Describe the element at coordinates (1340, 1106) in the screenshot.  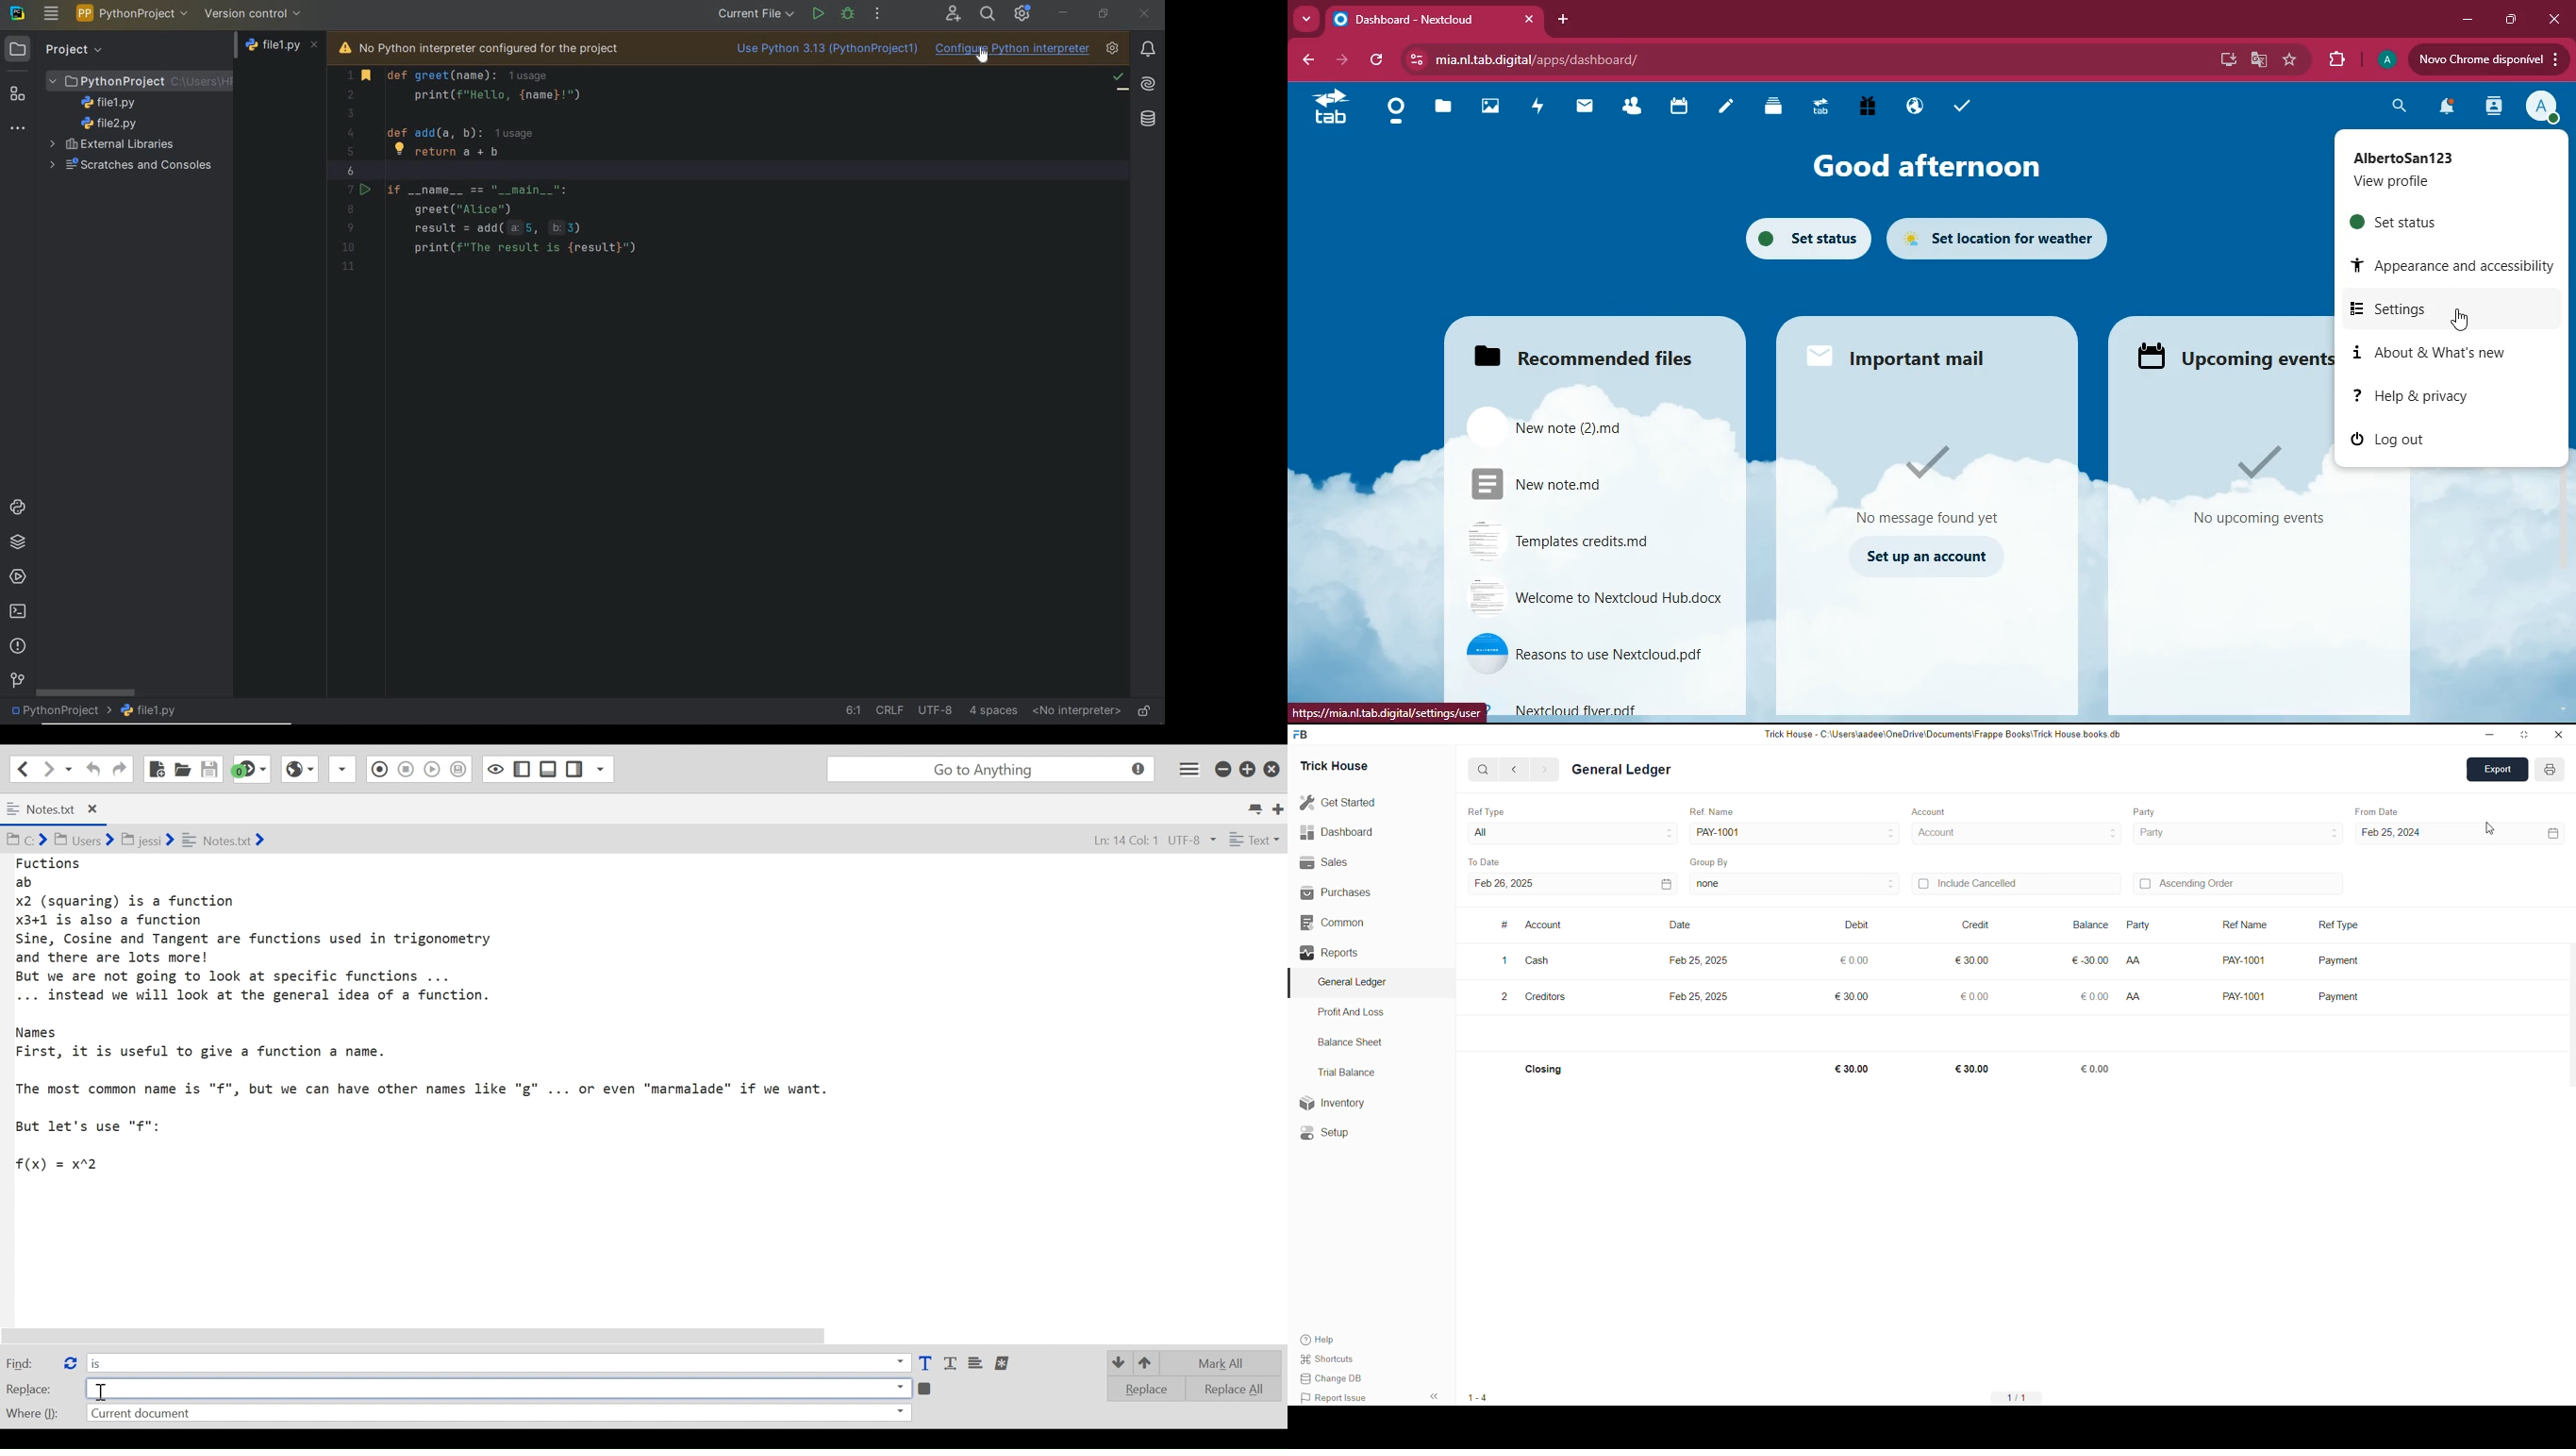
I see `Inventory` at that location.